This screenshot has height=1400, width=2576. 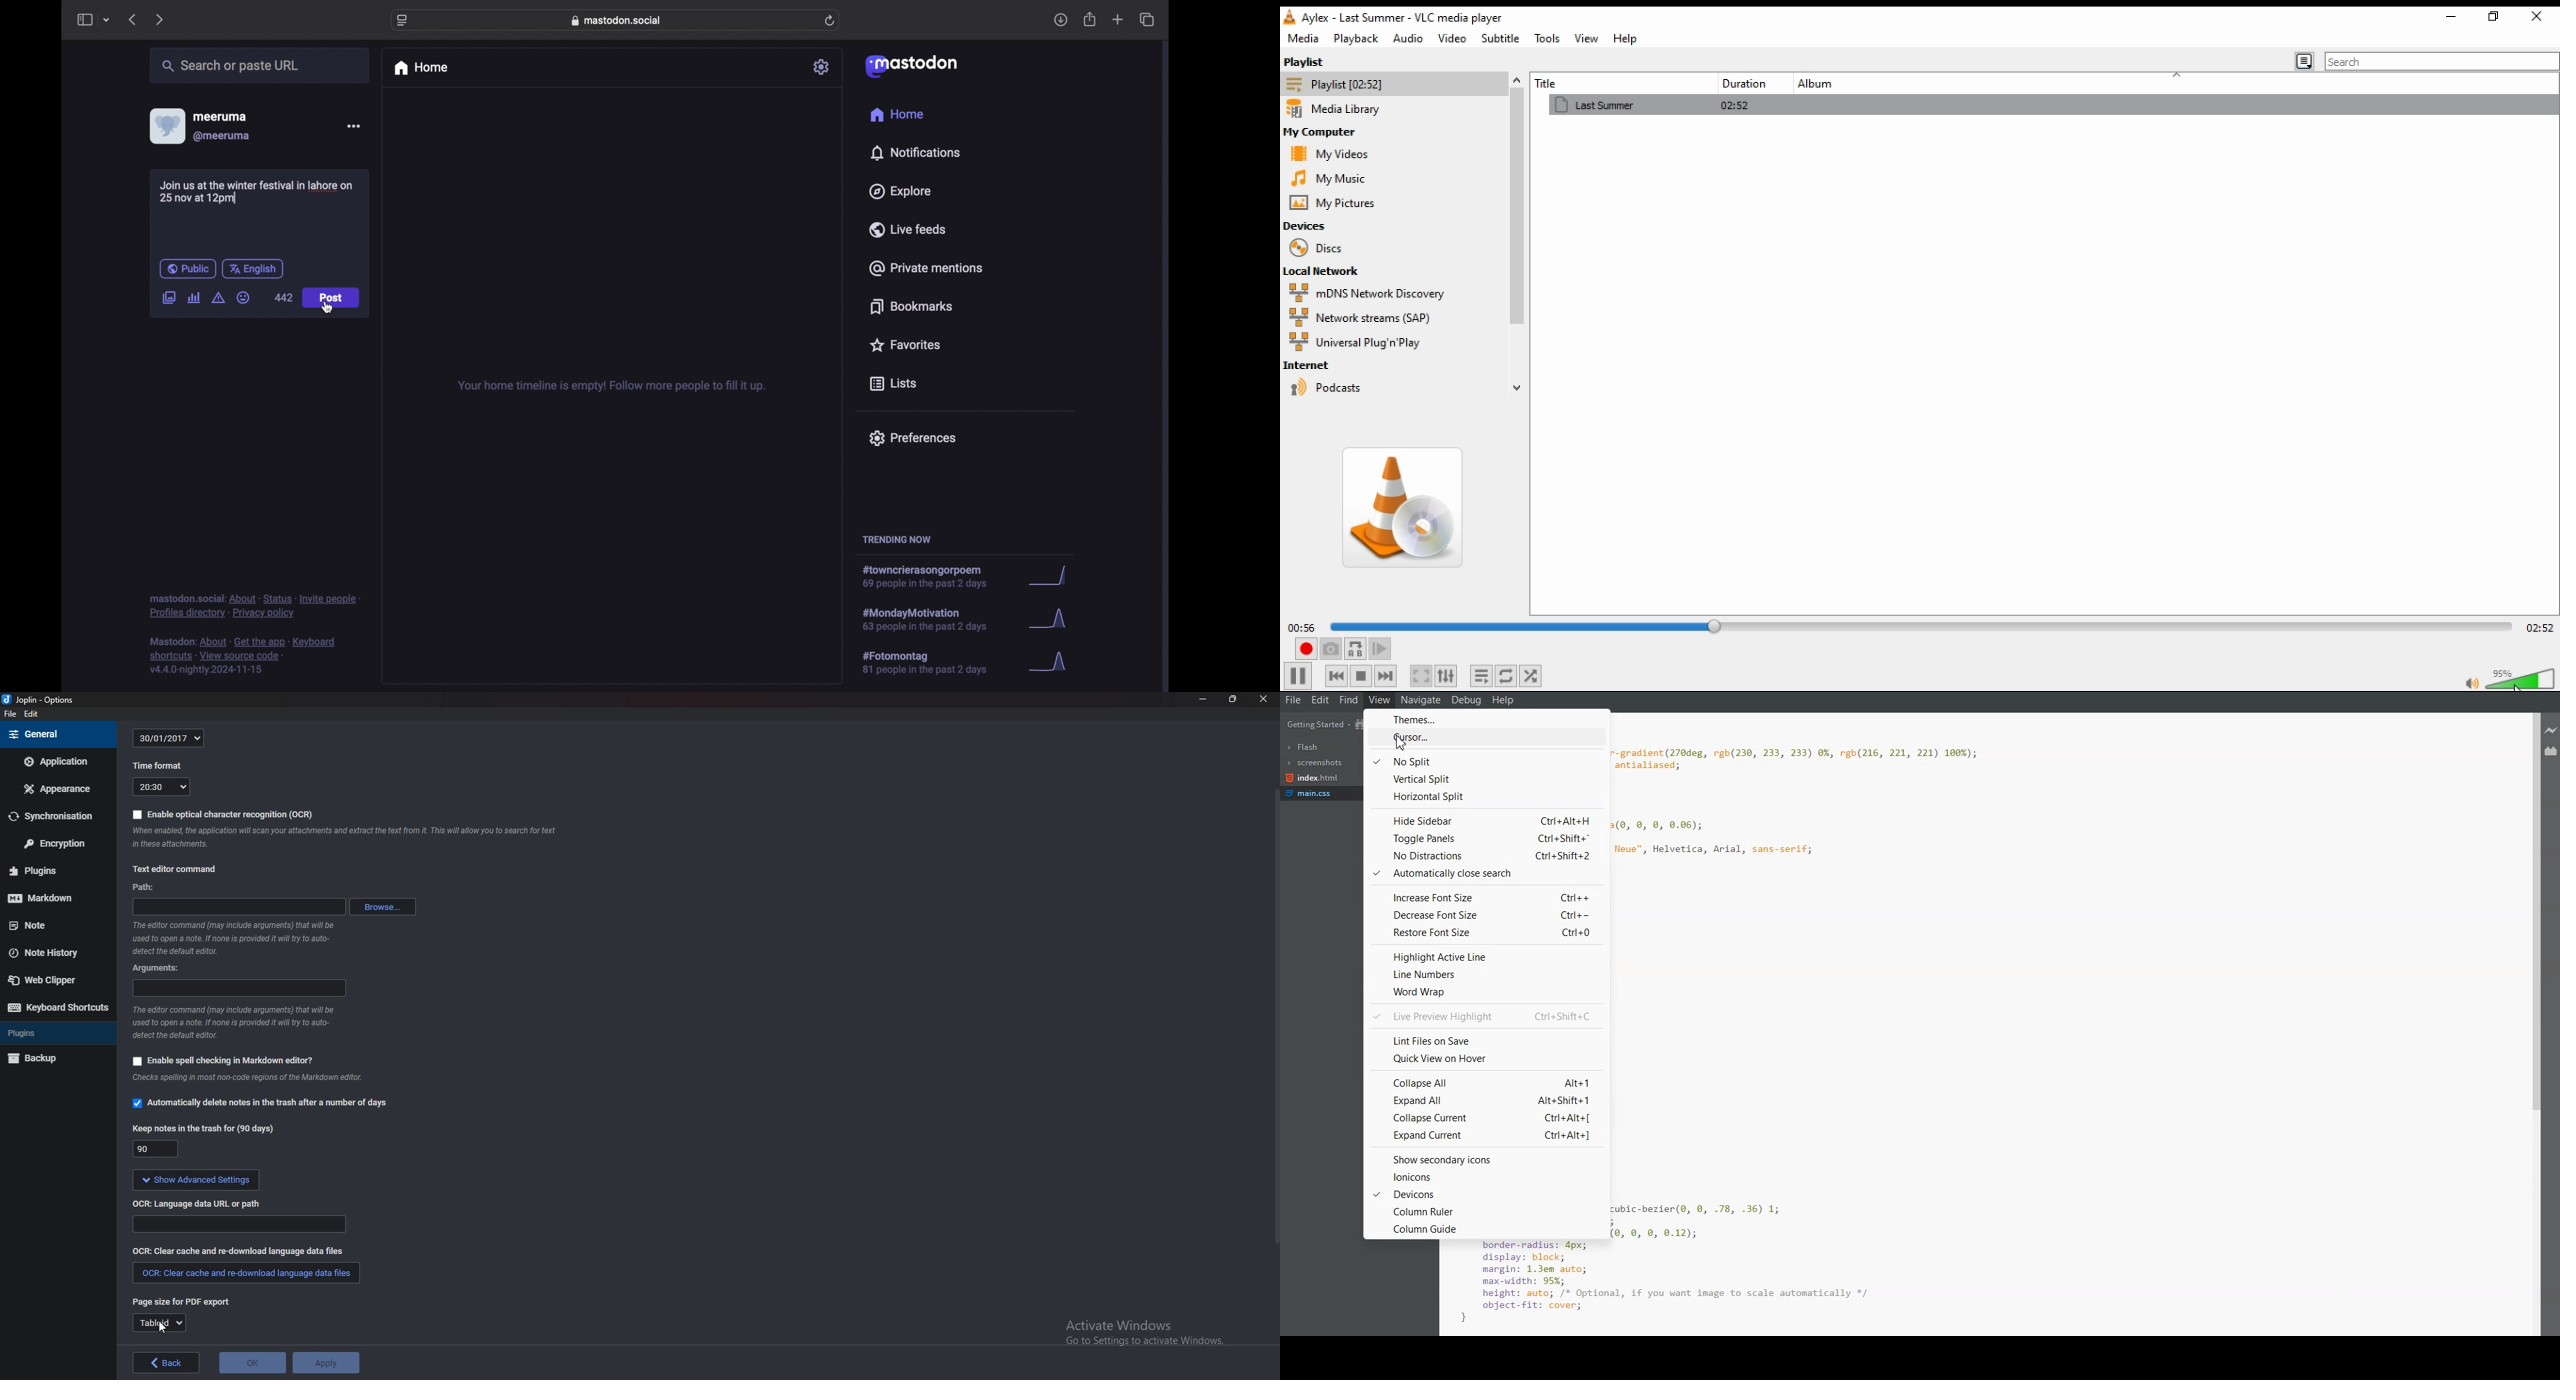 I want to click on frame by frame, so click(x=1379, y=650).